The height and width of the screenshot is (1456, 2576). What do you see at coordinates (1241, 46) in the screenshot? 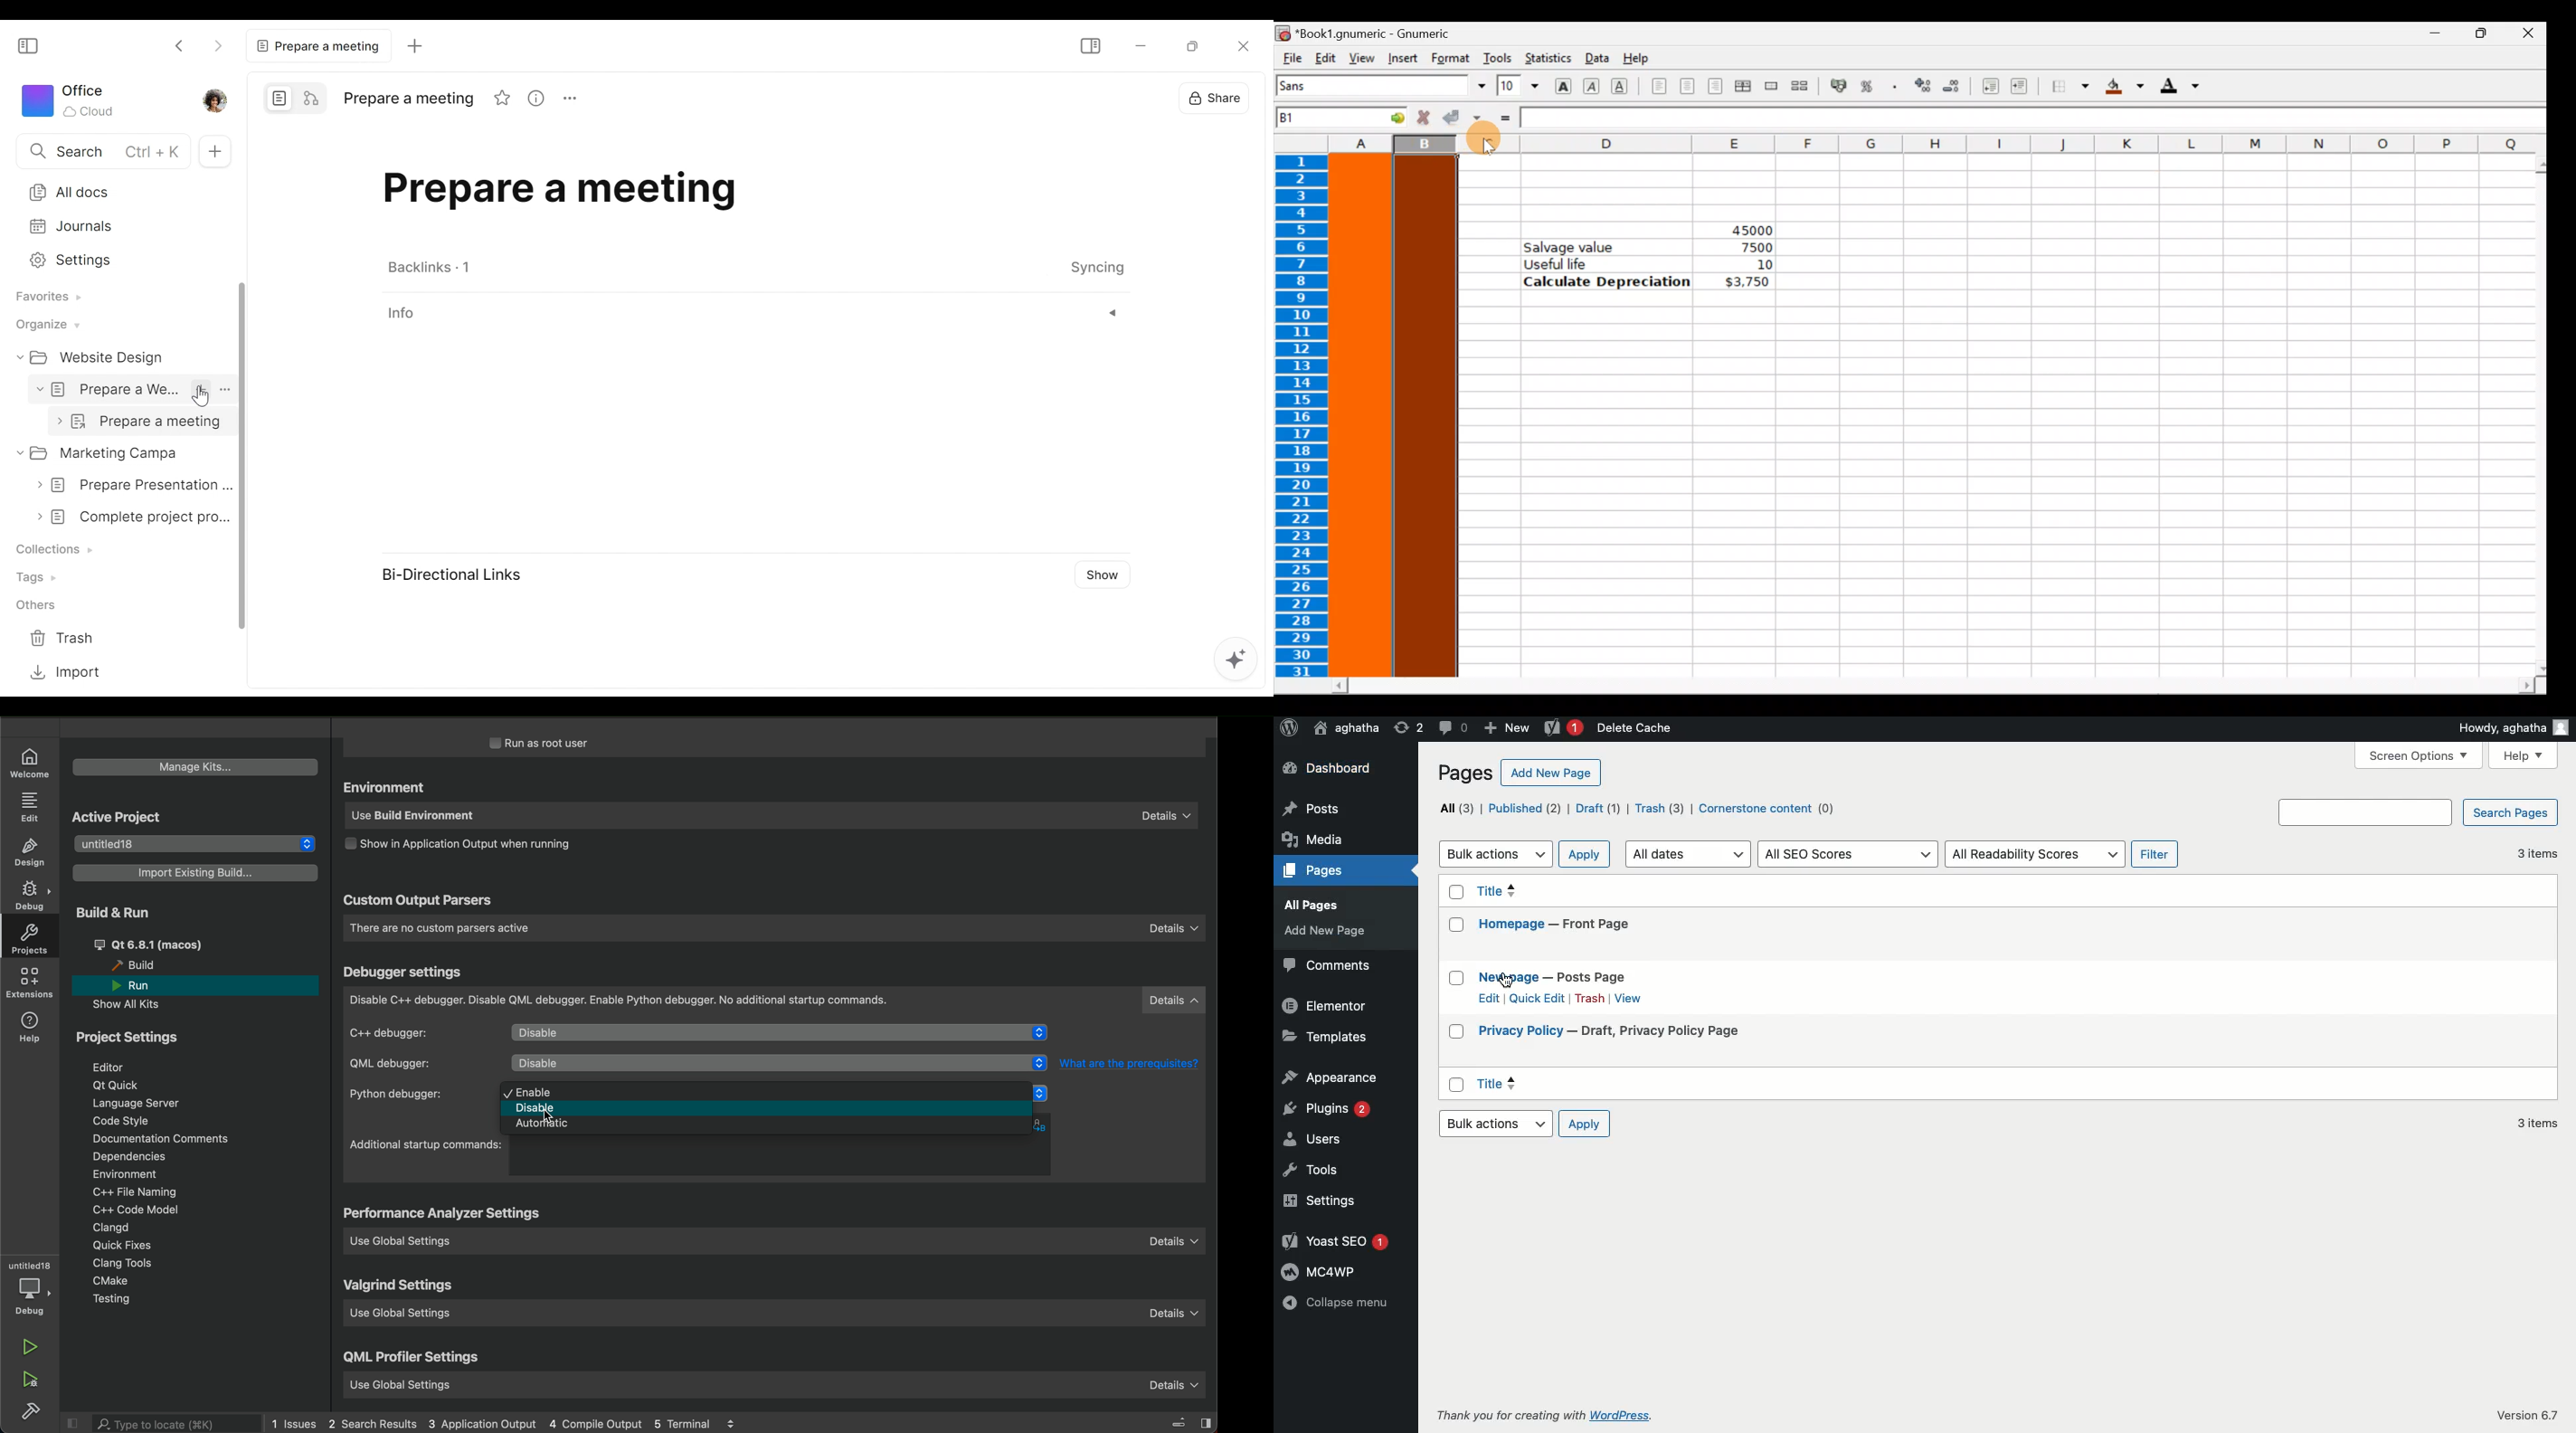
I see `Close` at bounding box center [1241, 46].